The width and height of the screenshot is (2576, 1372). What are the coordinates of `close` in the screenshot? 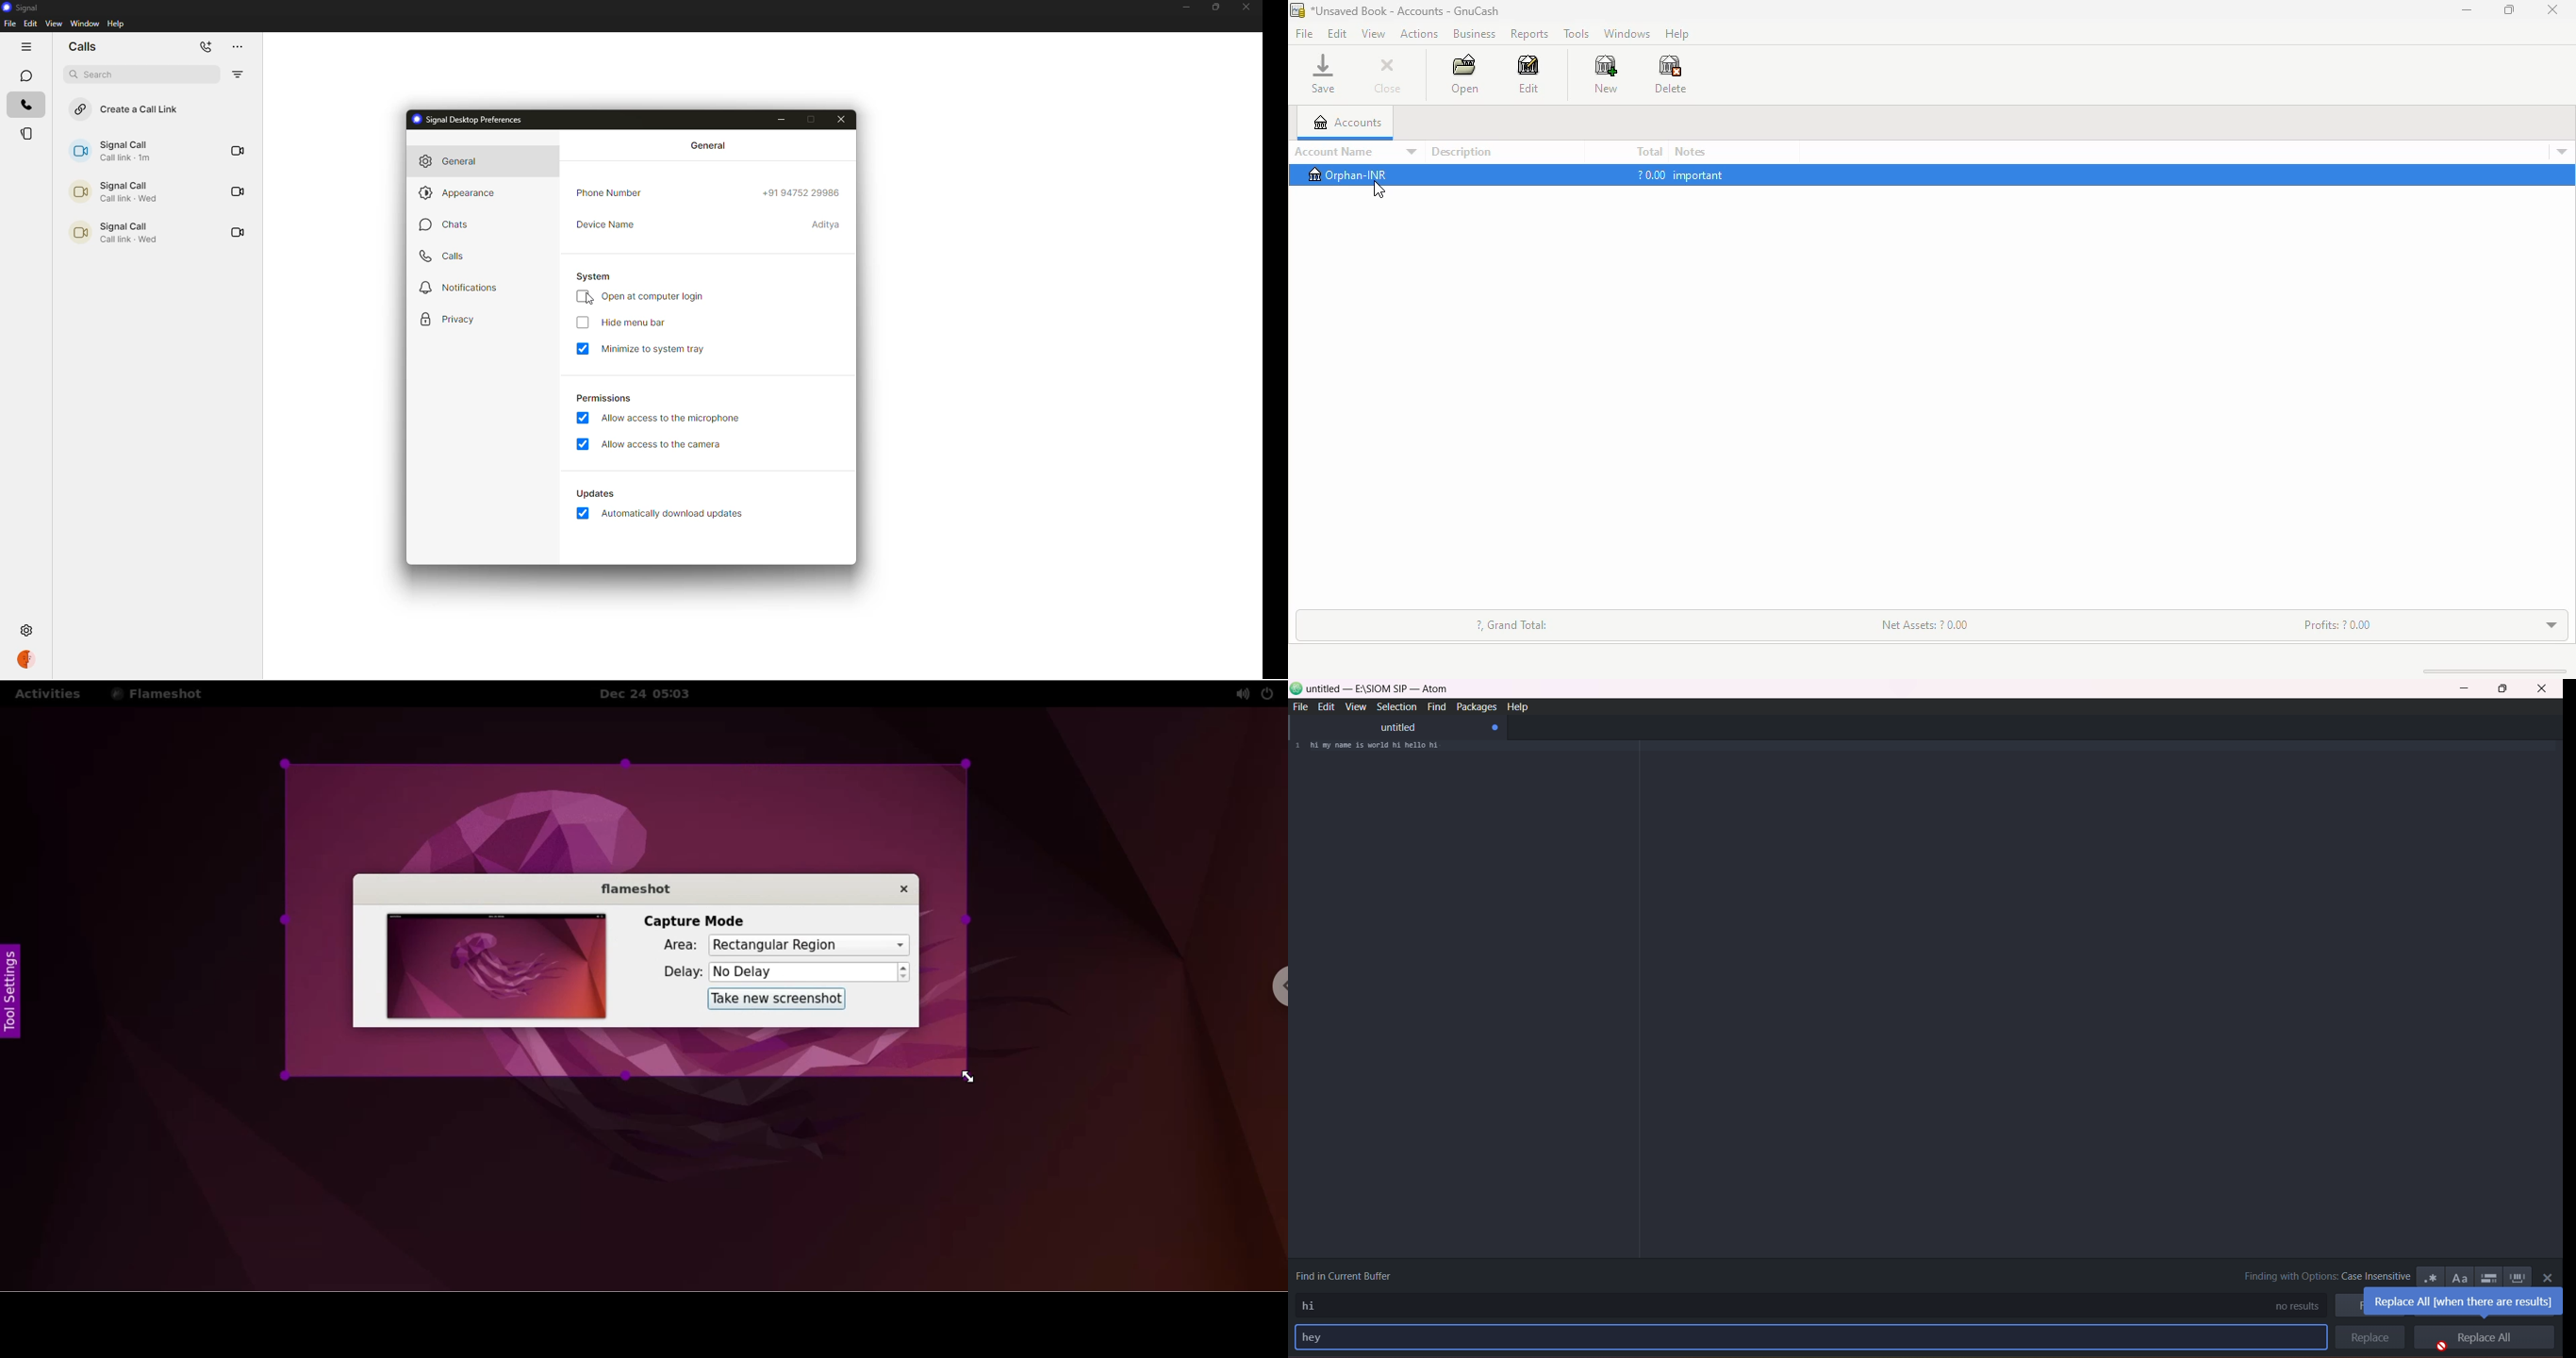 It's located at (1389, 75).